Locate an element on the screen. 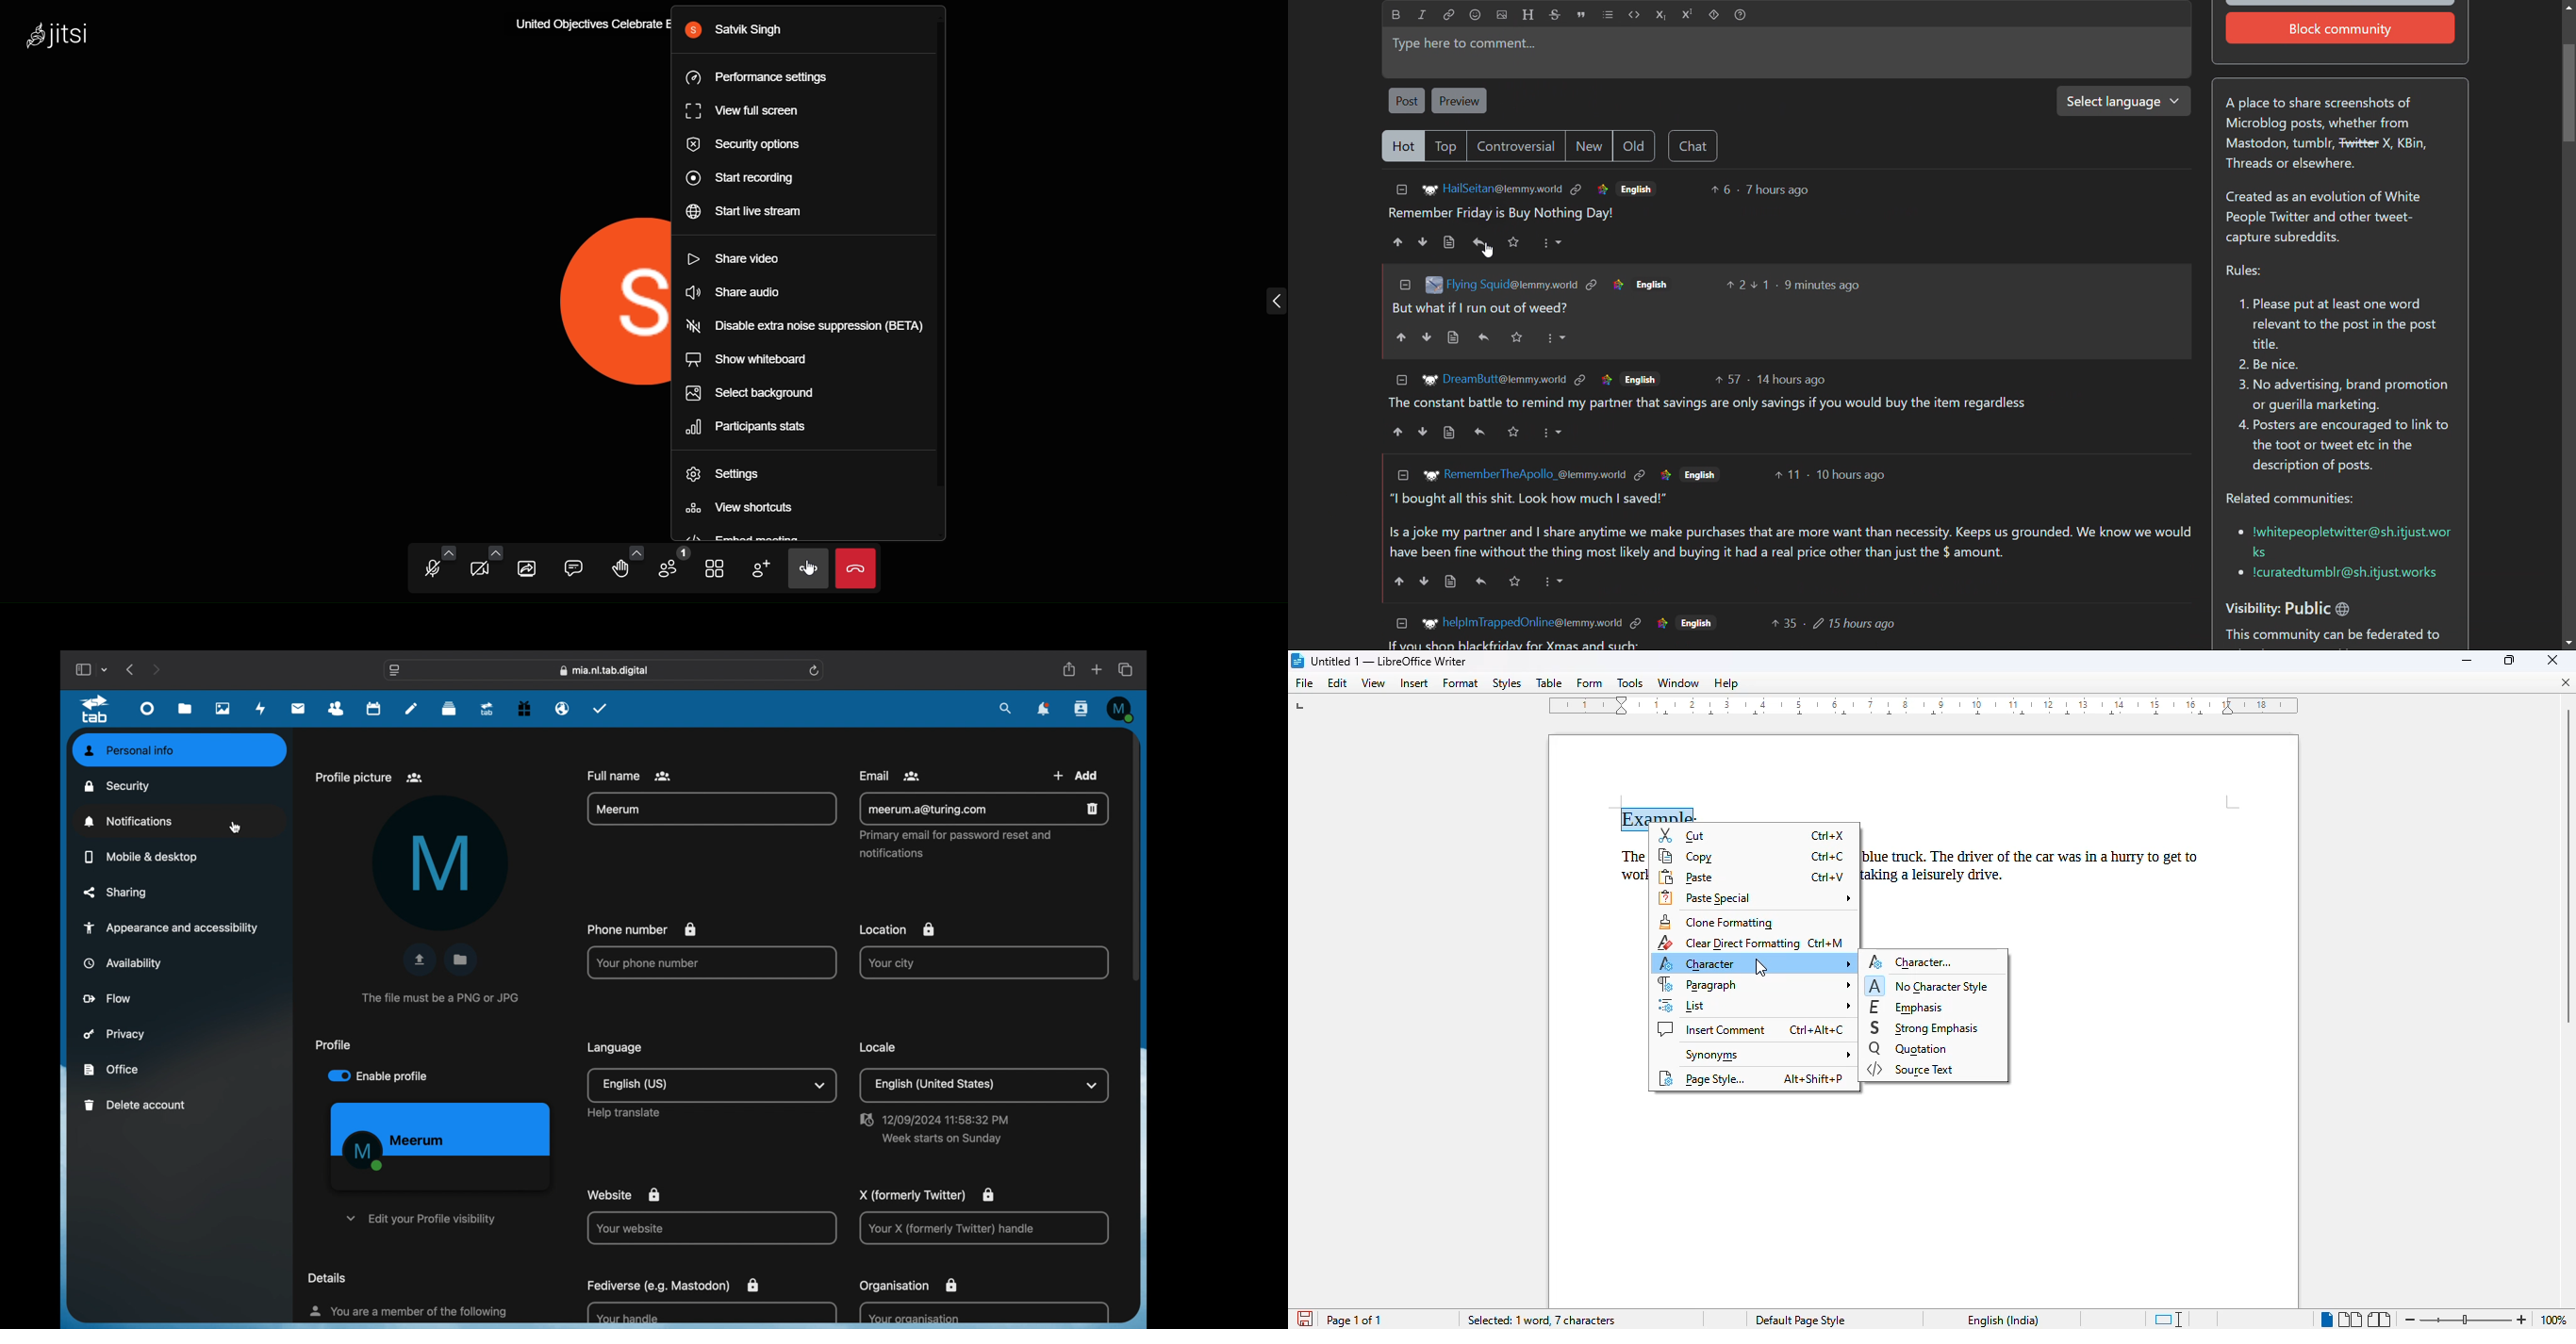  window is located at coordinates (1678, 682).